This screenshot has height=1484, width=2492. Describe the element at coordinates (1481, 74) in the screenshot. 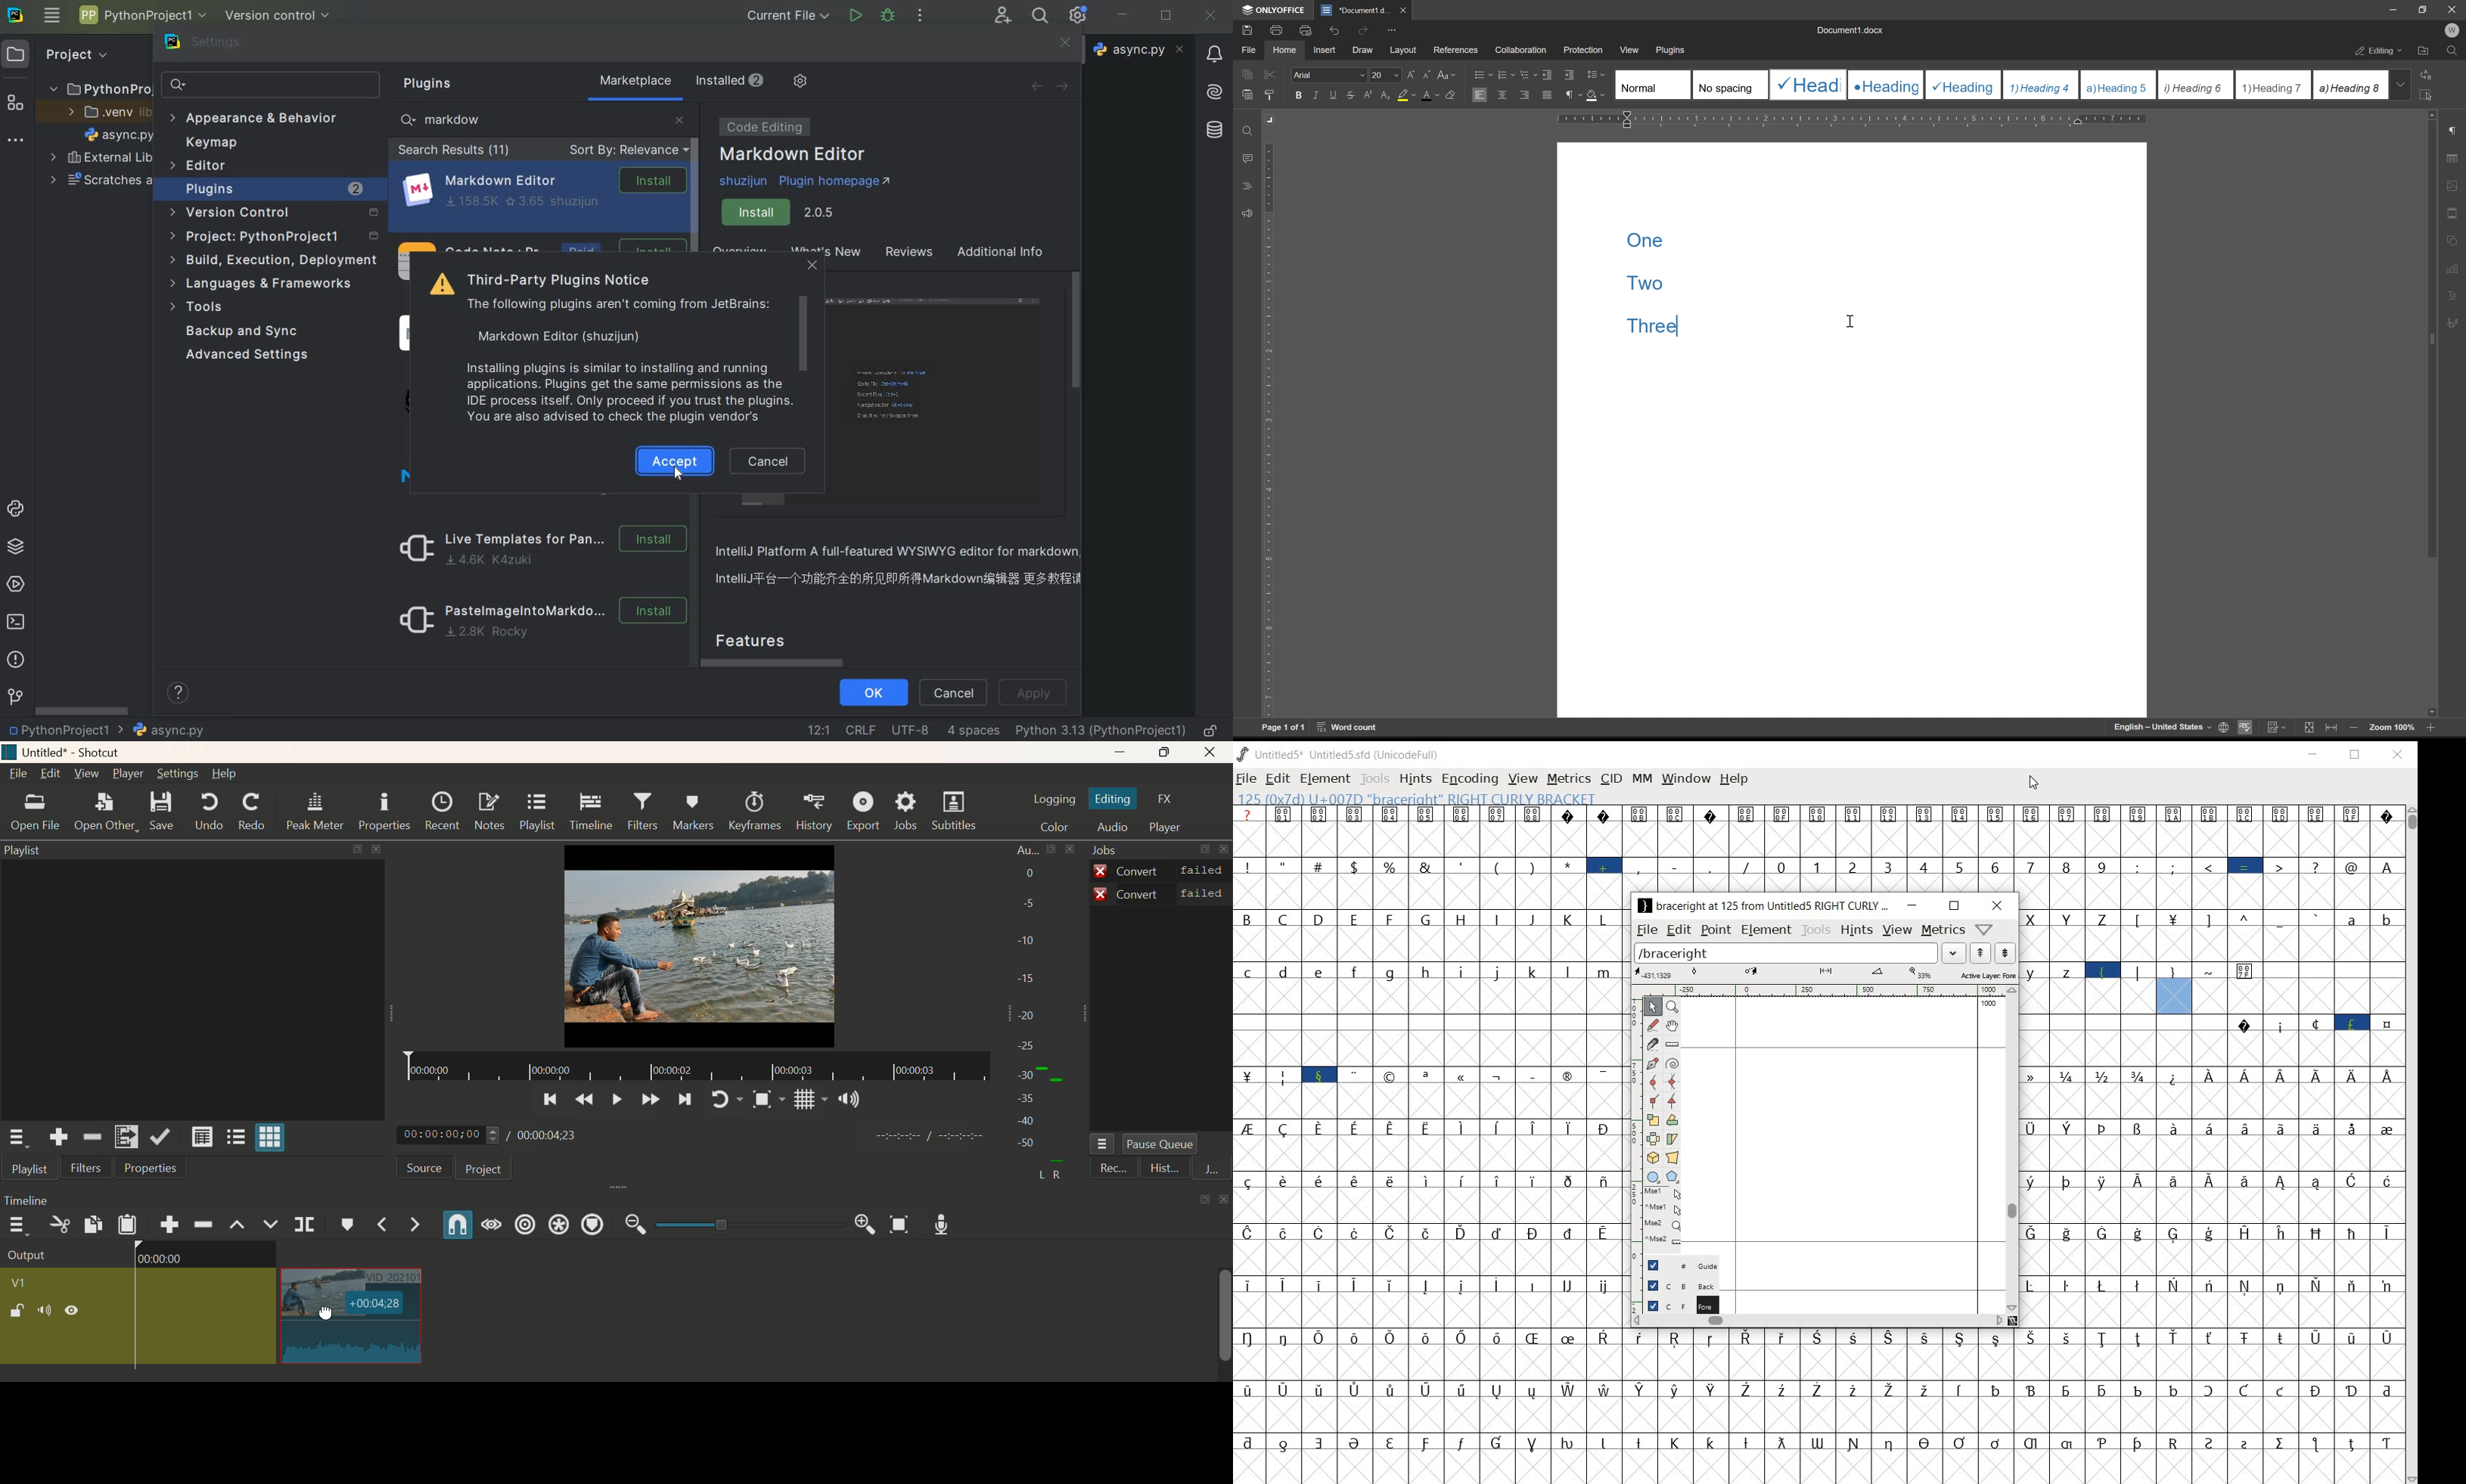

I see `bullets` at that location.